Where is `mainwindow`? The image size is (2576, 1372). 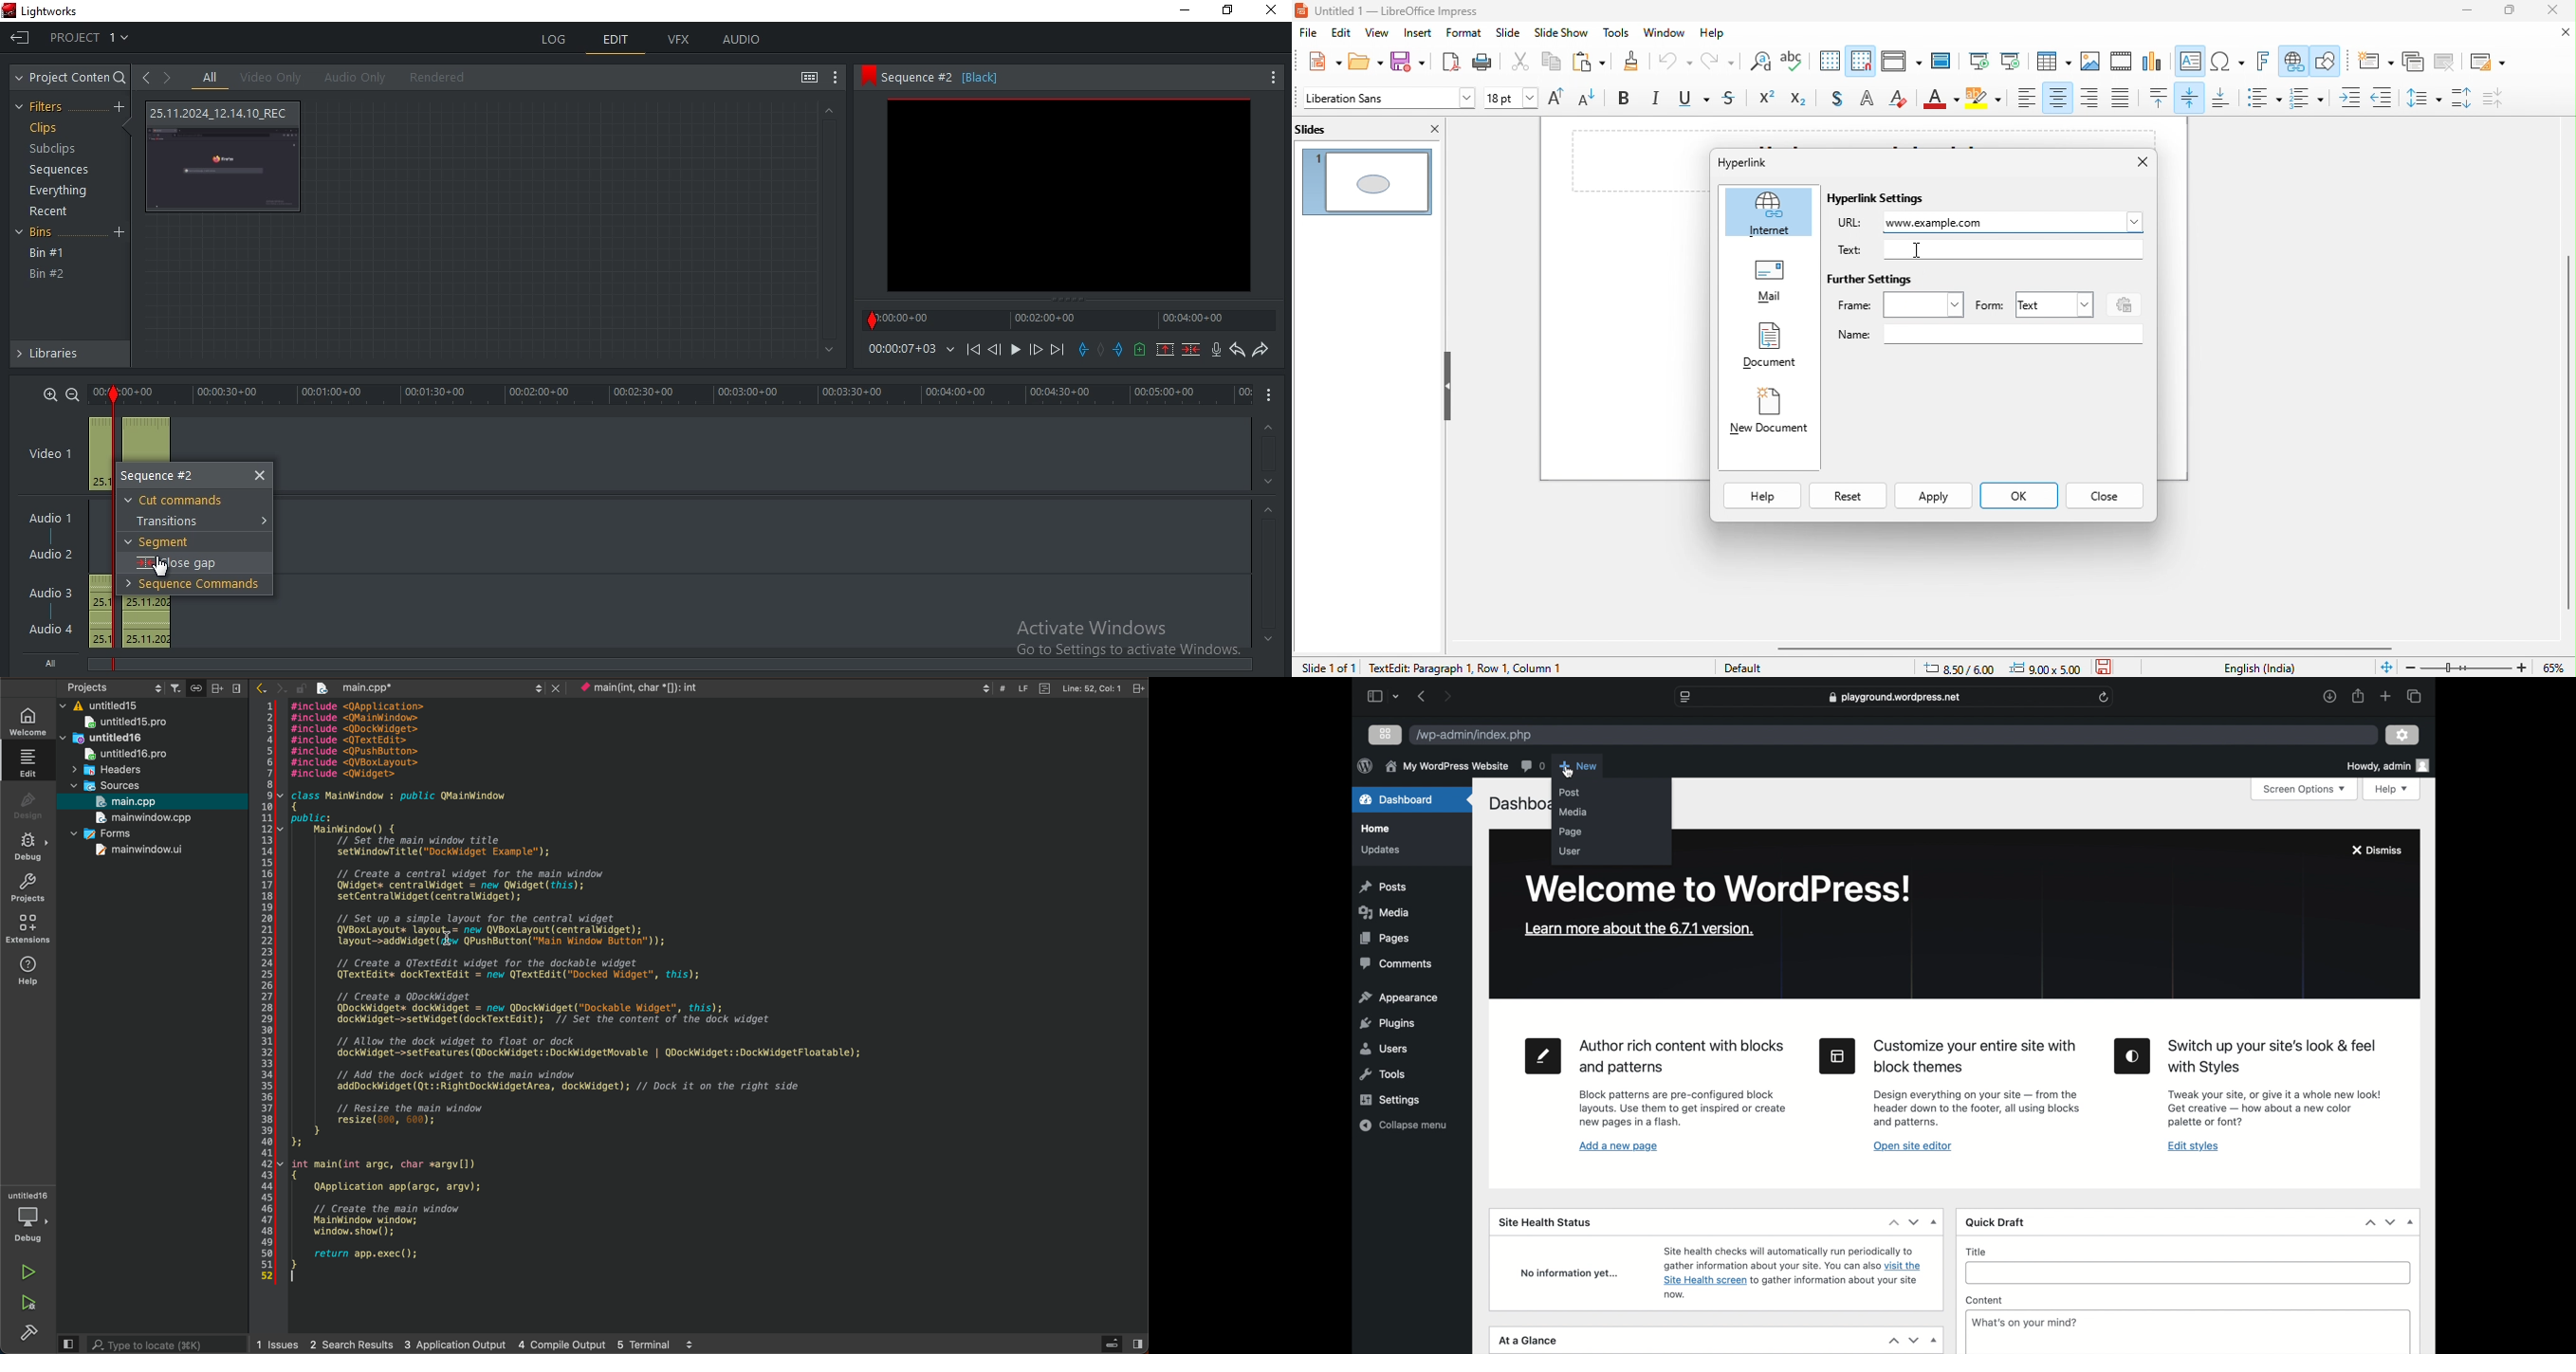 mainwindow is located at coordinates (138, 850).